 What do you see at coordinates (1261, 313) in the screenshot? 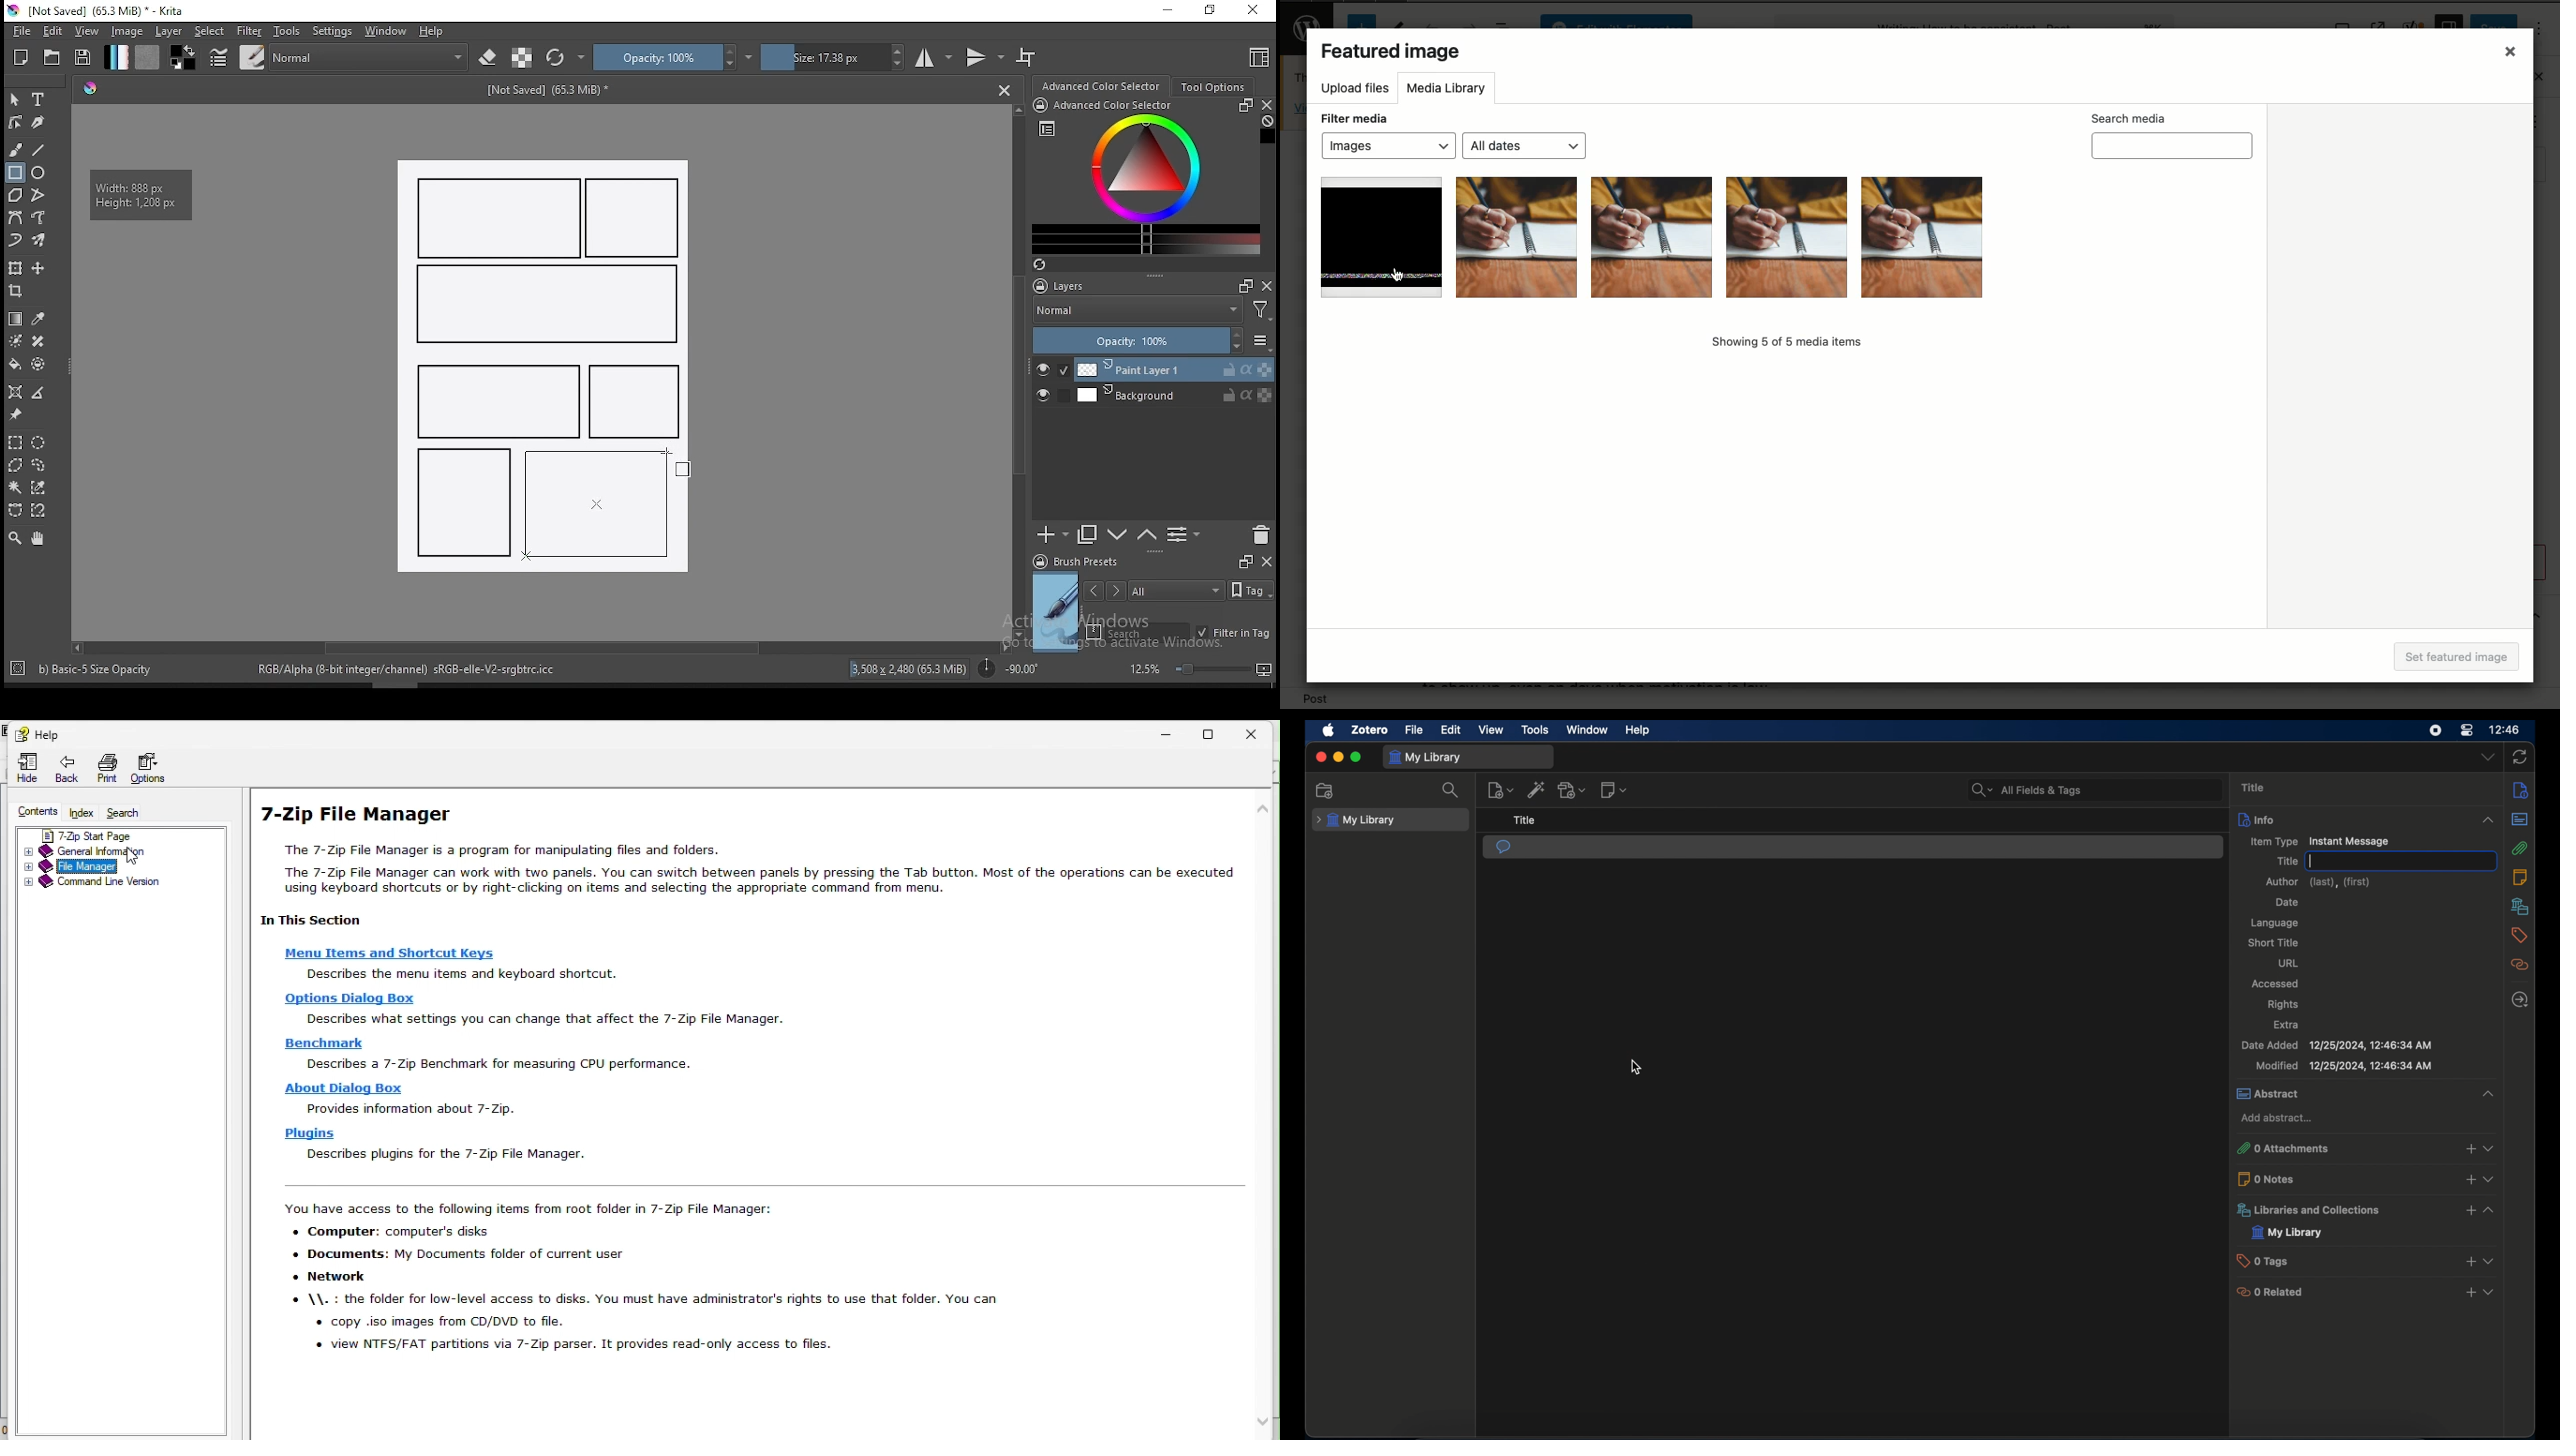
I see `Filter` at bounding box center [1261, 313].